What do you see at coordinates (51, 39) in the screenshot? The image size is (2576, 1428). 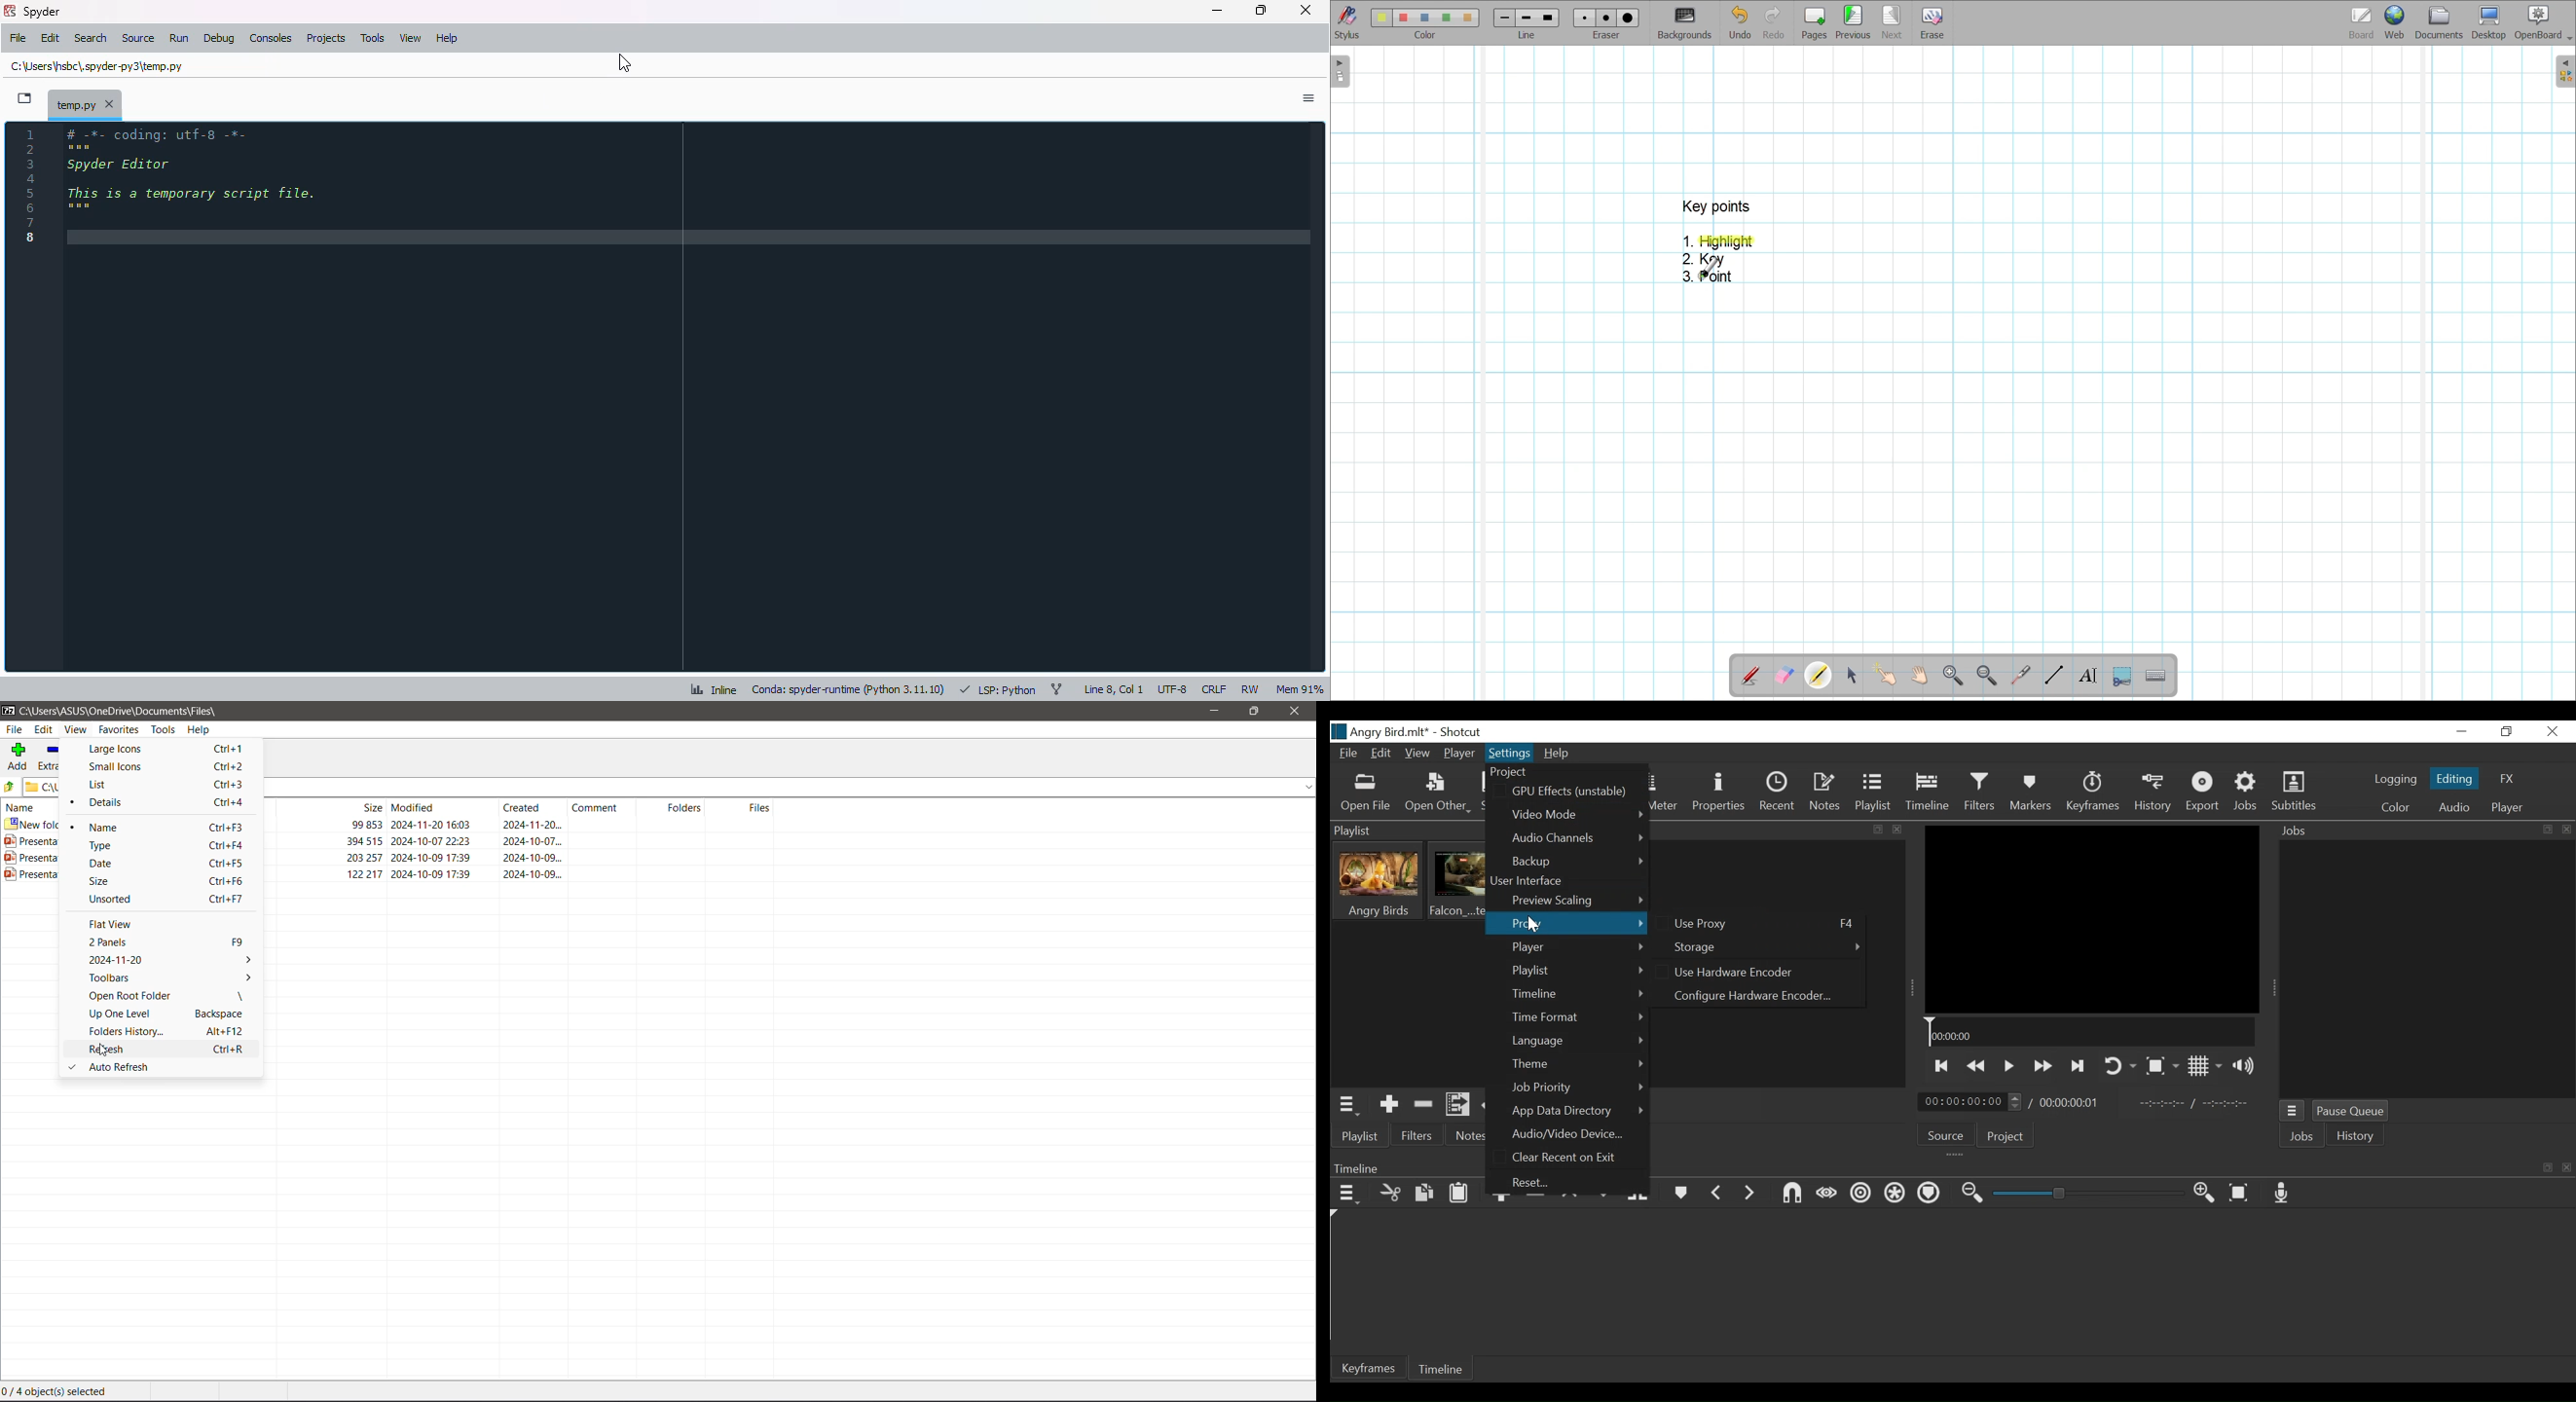 I see `edit` at bounding box center [51, 39].